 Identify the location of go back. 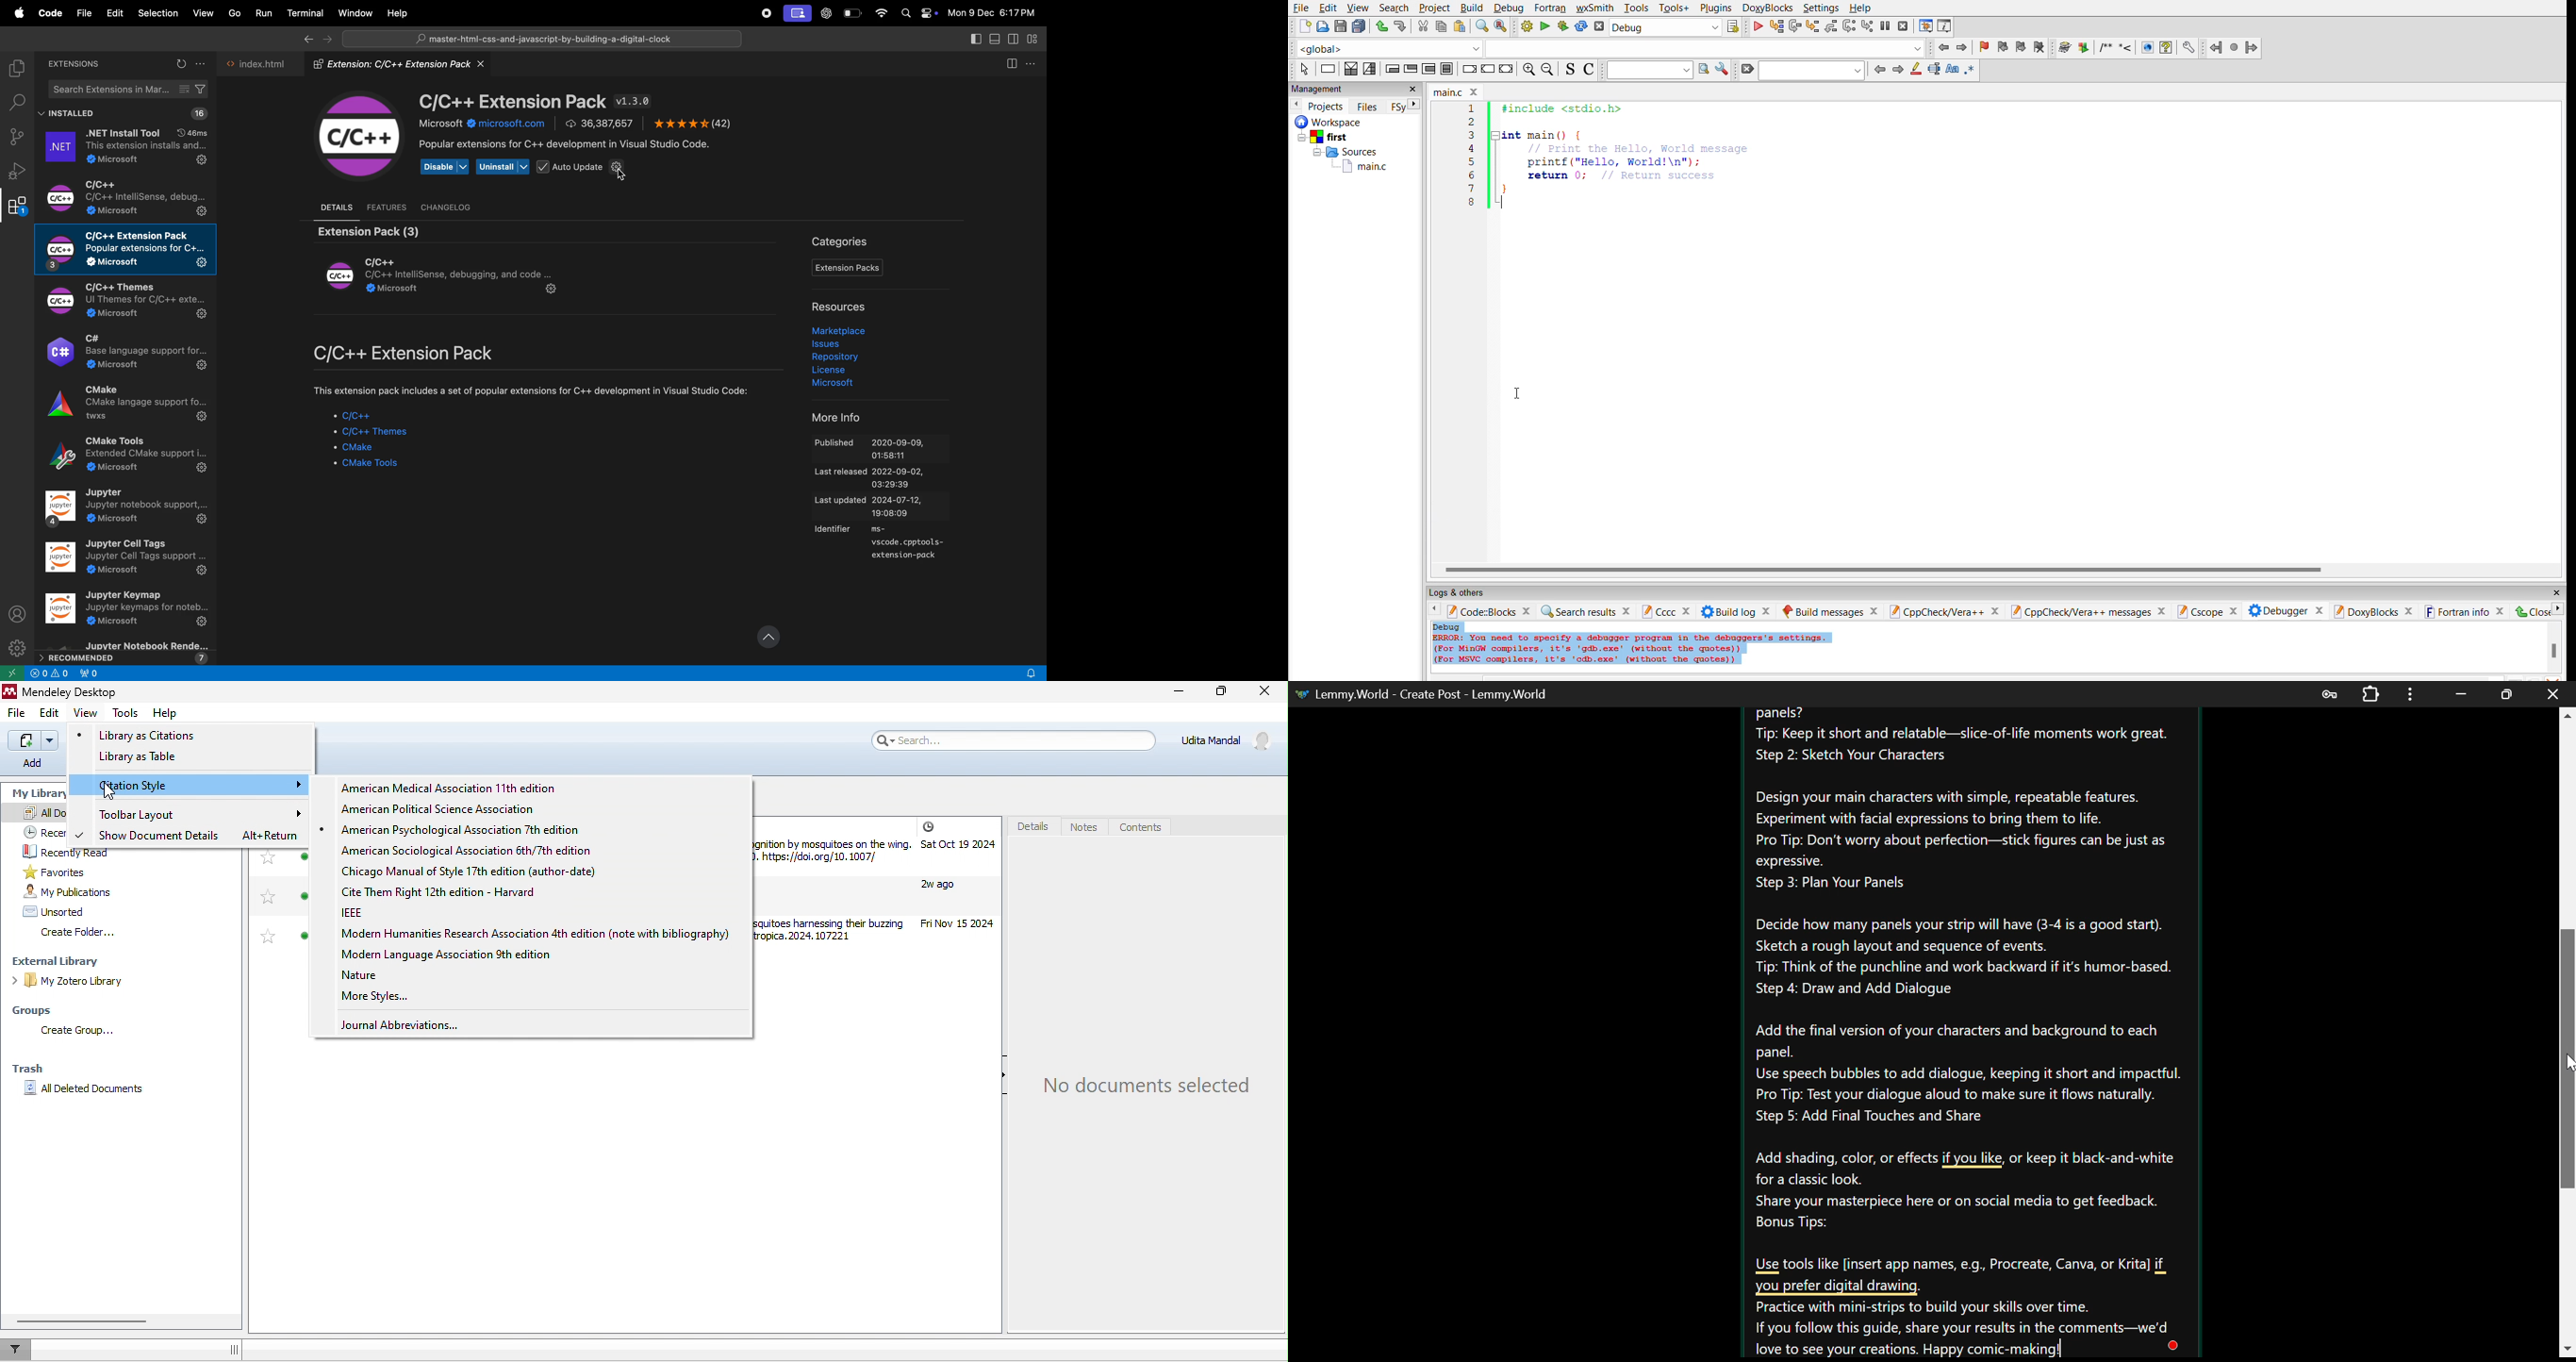
(11, 673).